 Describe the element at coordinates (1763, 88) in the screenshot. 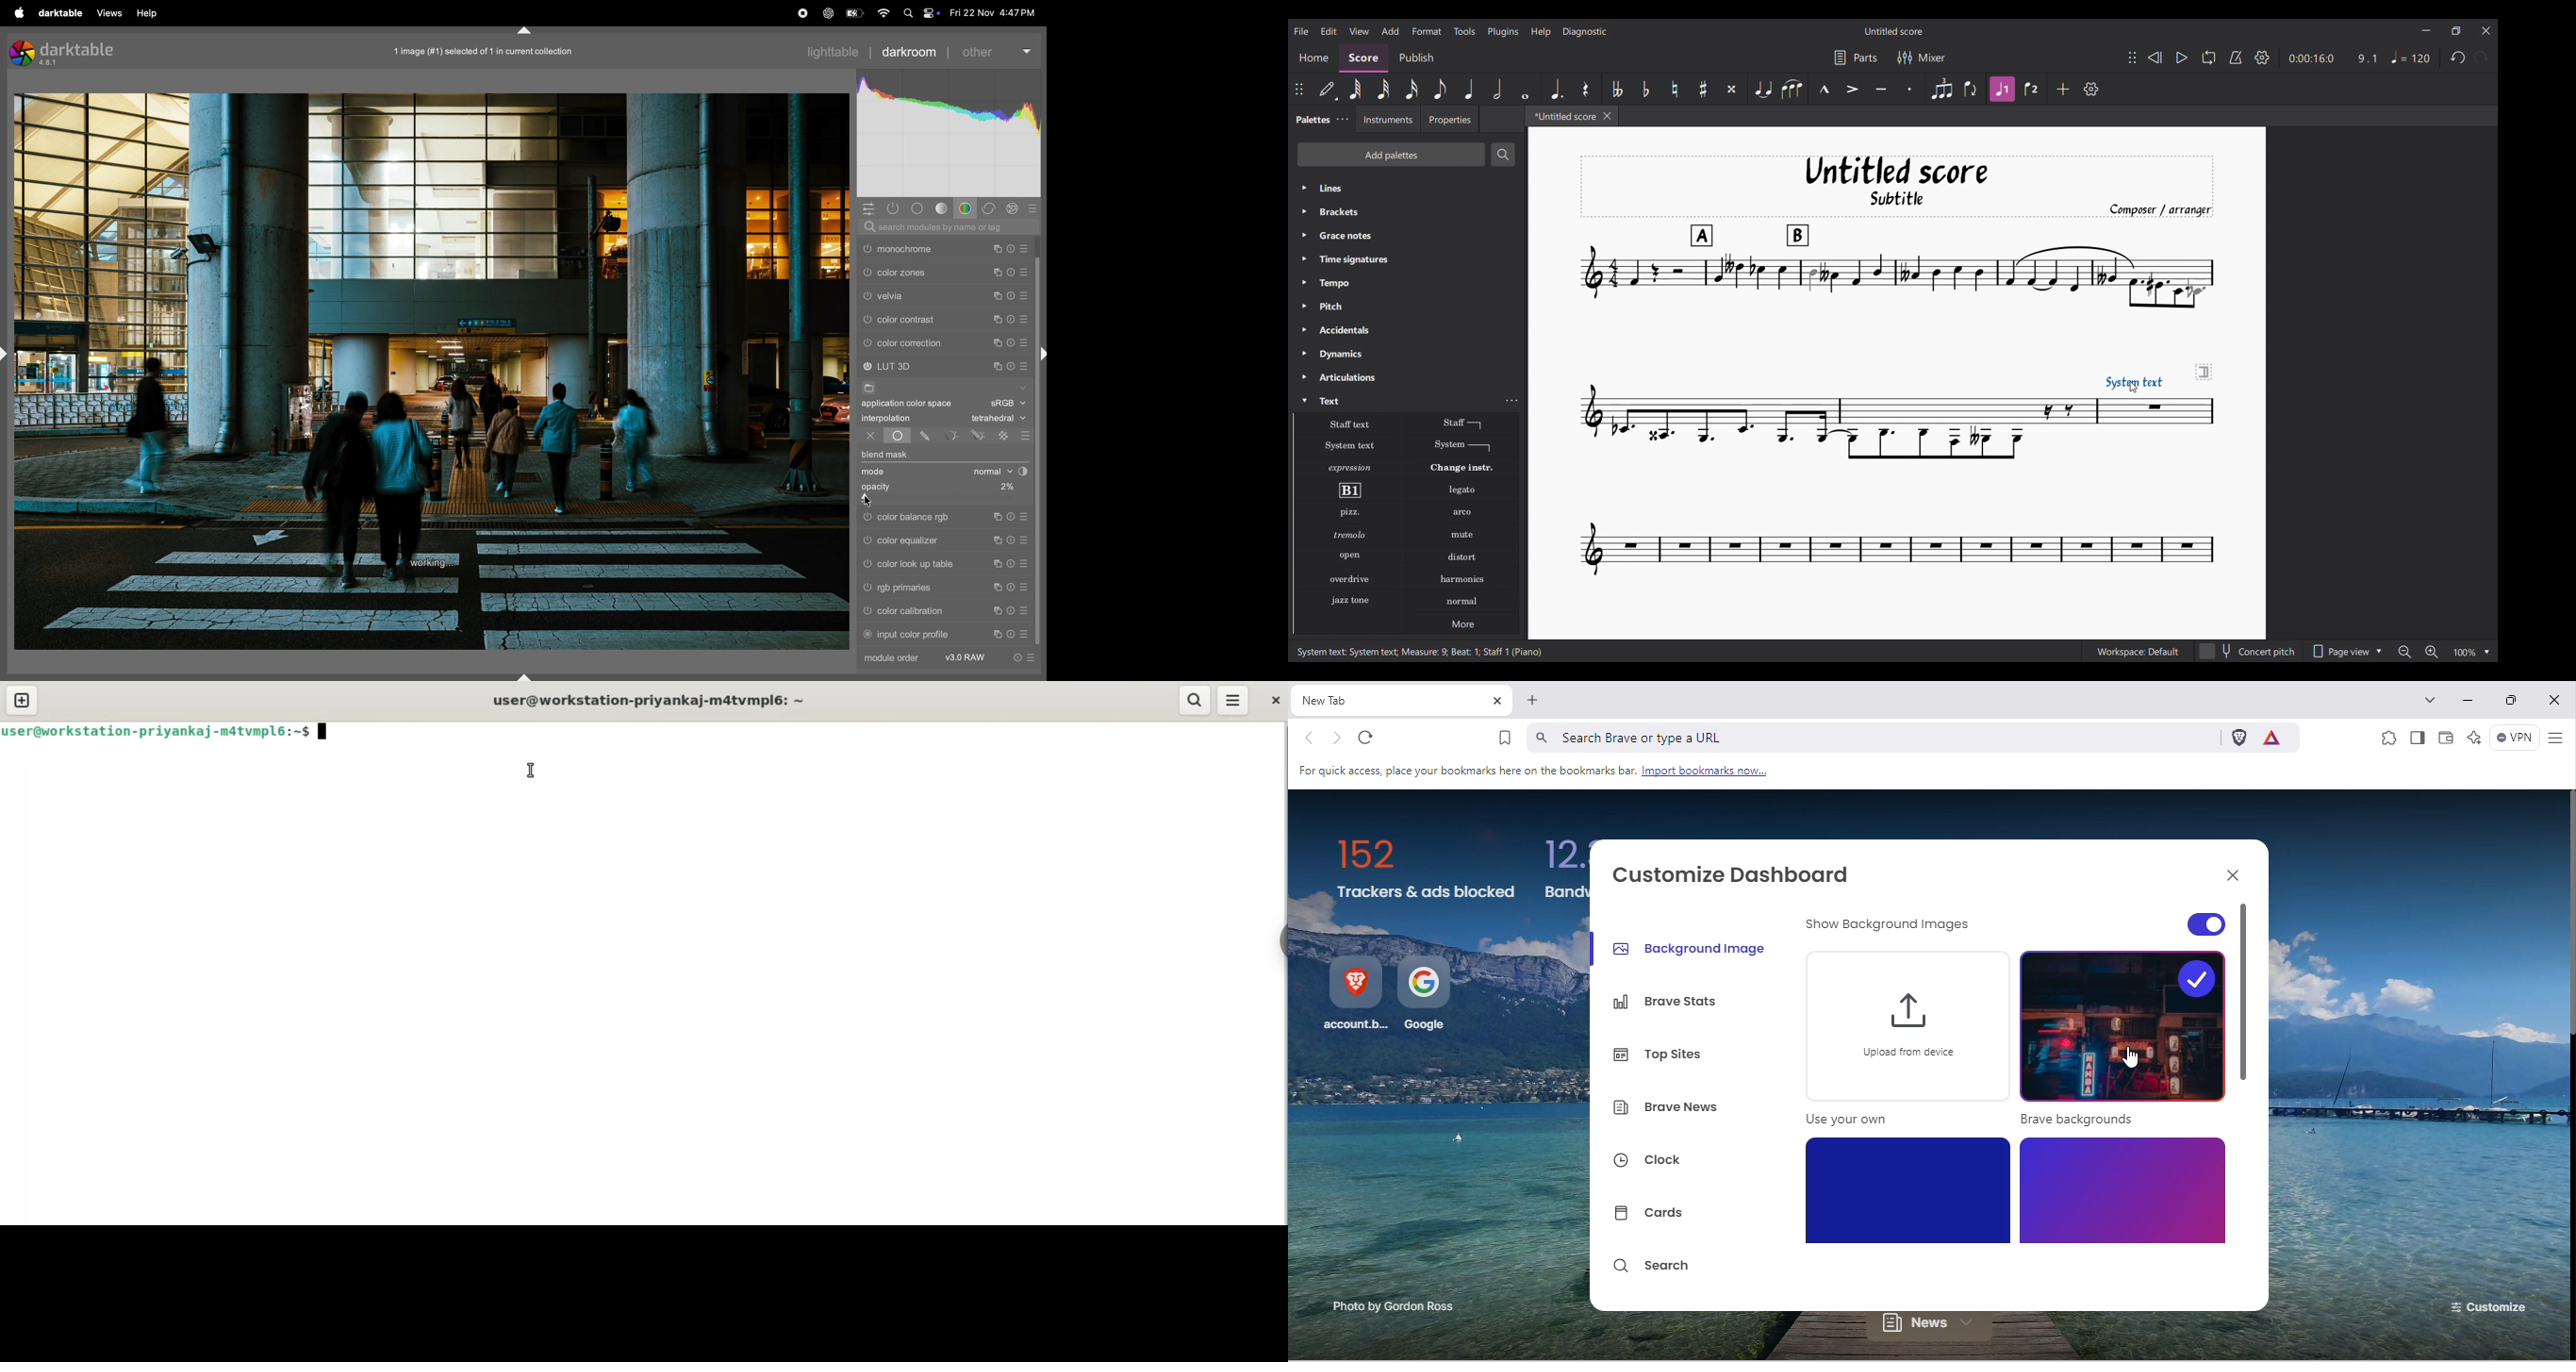

I see `Tie` at that location.